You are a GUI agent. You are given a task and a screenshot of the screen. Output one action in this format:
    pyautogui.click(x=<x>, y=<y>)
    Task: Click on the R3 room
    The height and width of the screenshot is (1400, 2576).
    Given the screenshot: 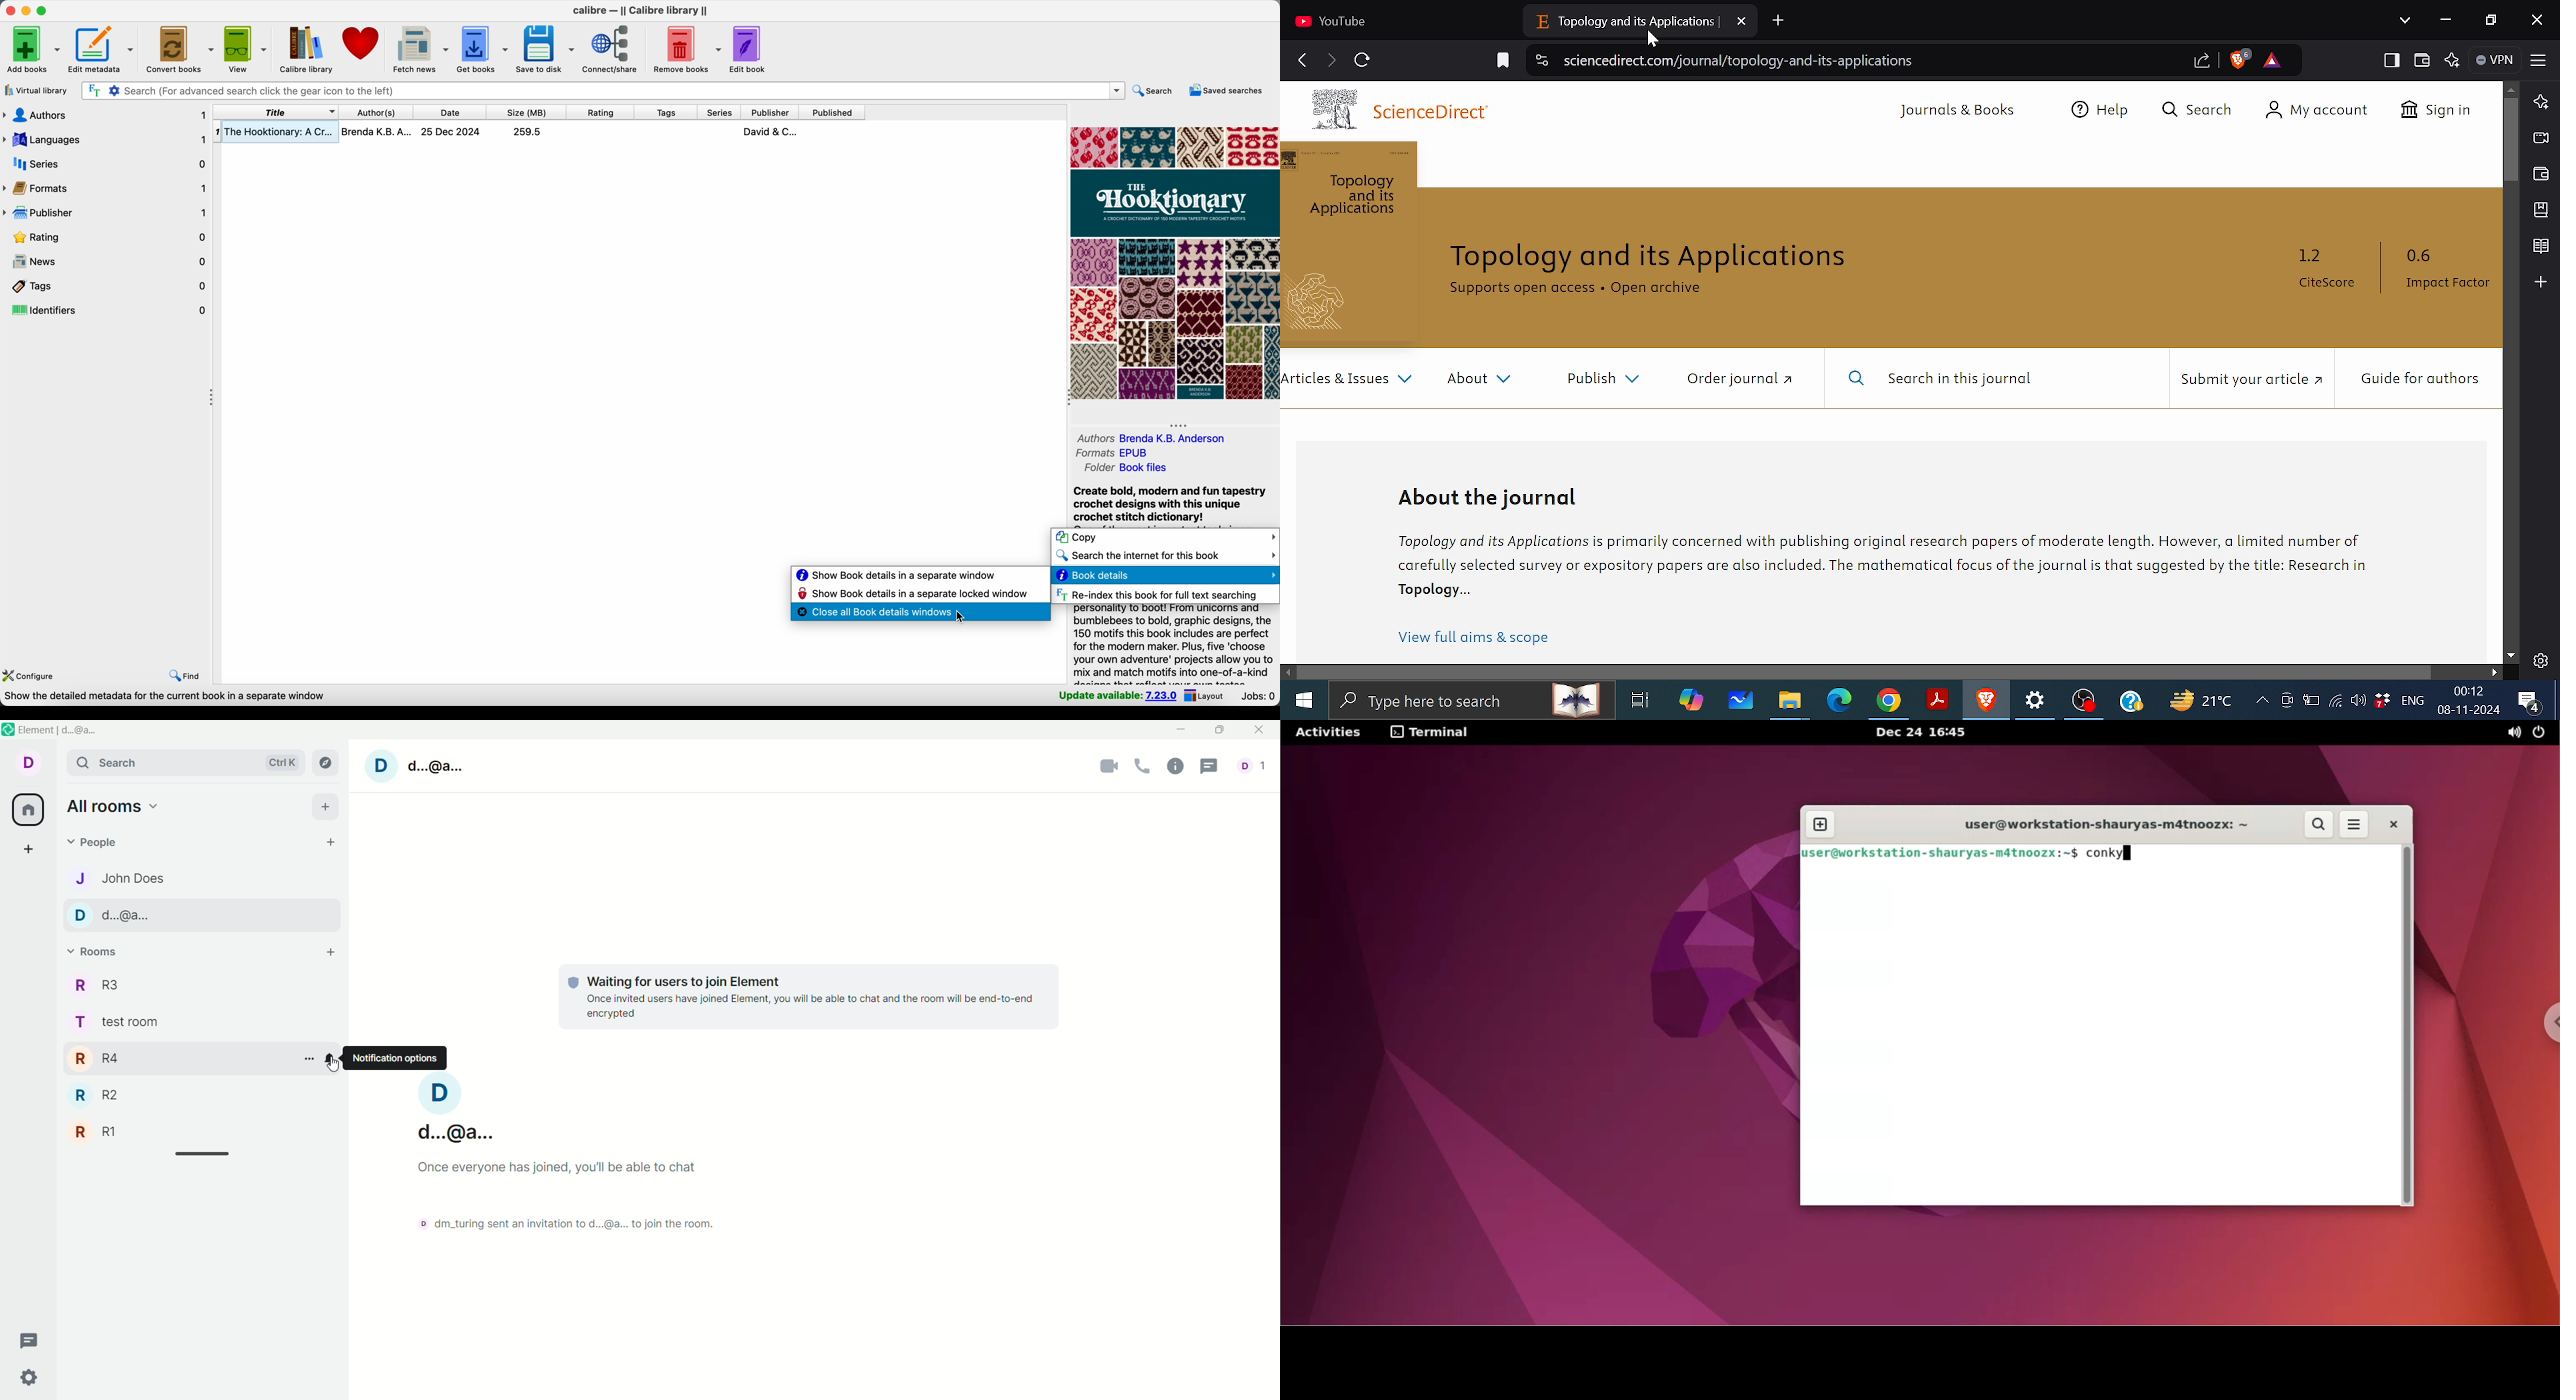 What is the action you would take?
    pyautogui.click(x=201, y=984)
    